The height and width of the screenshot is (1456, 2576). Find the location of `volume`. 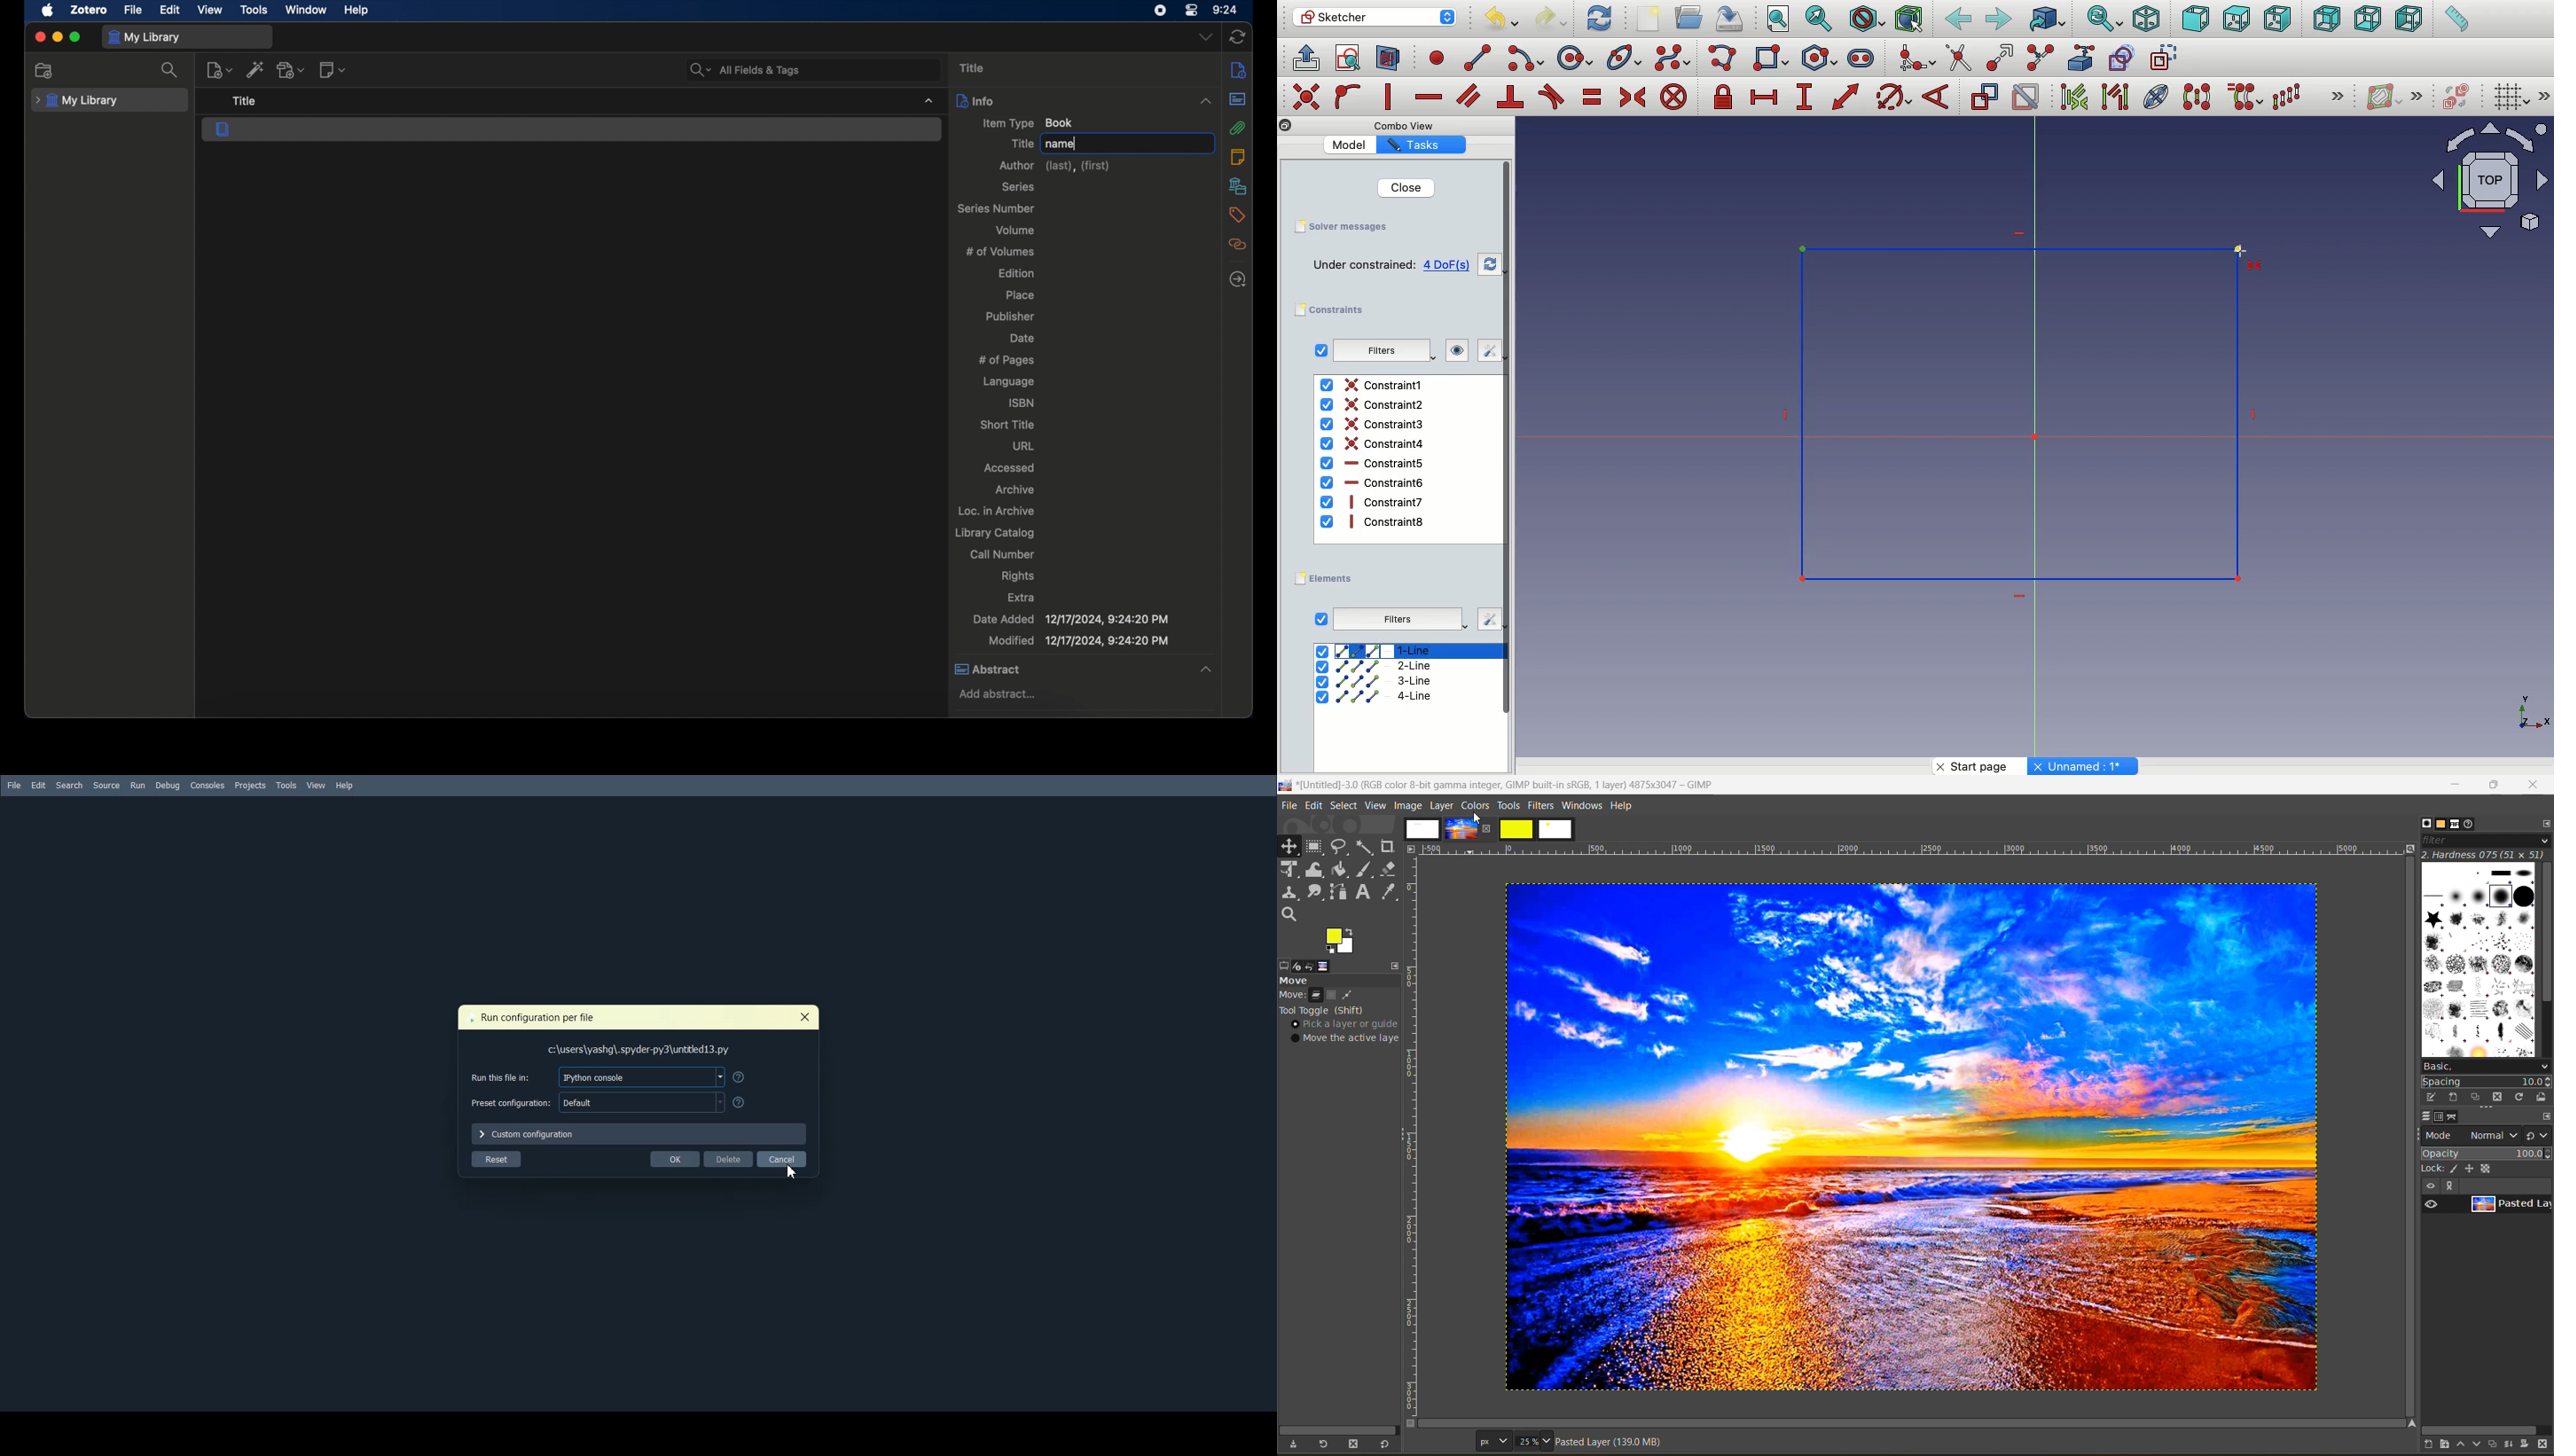

volume is located at coordinates (1016, 229).